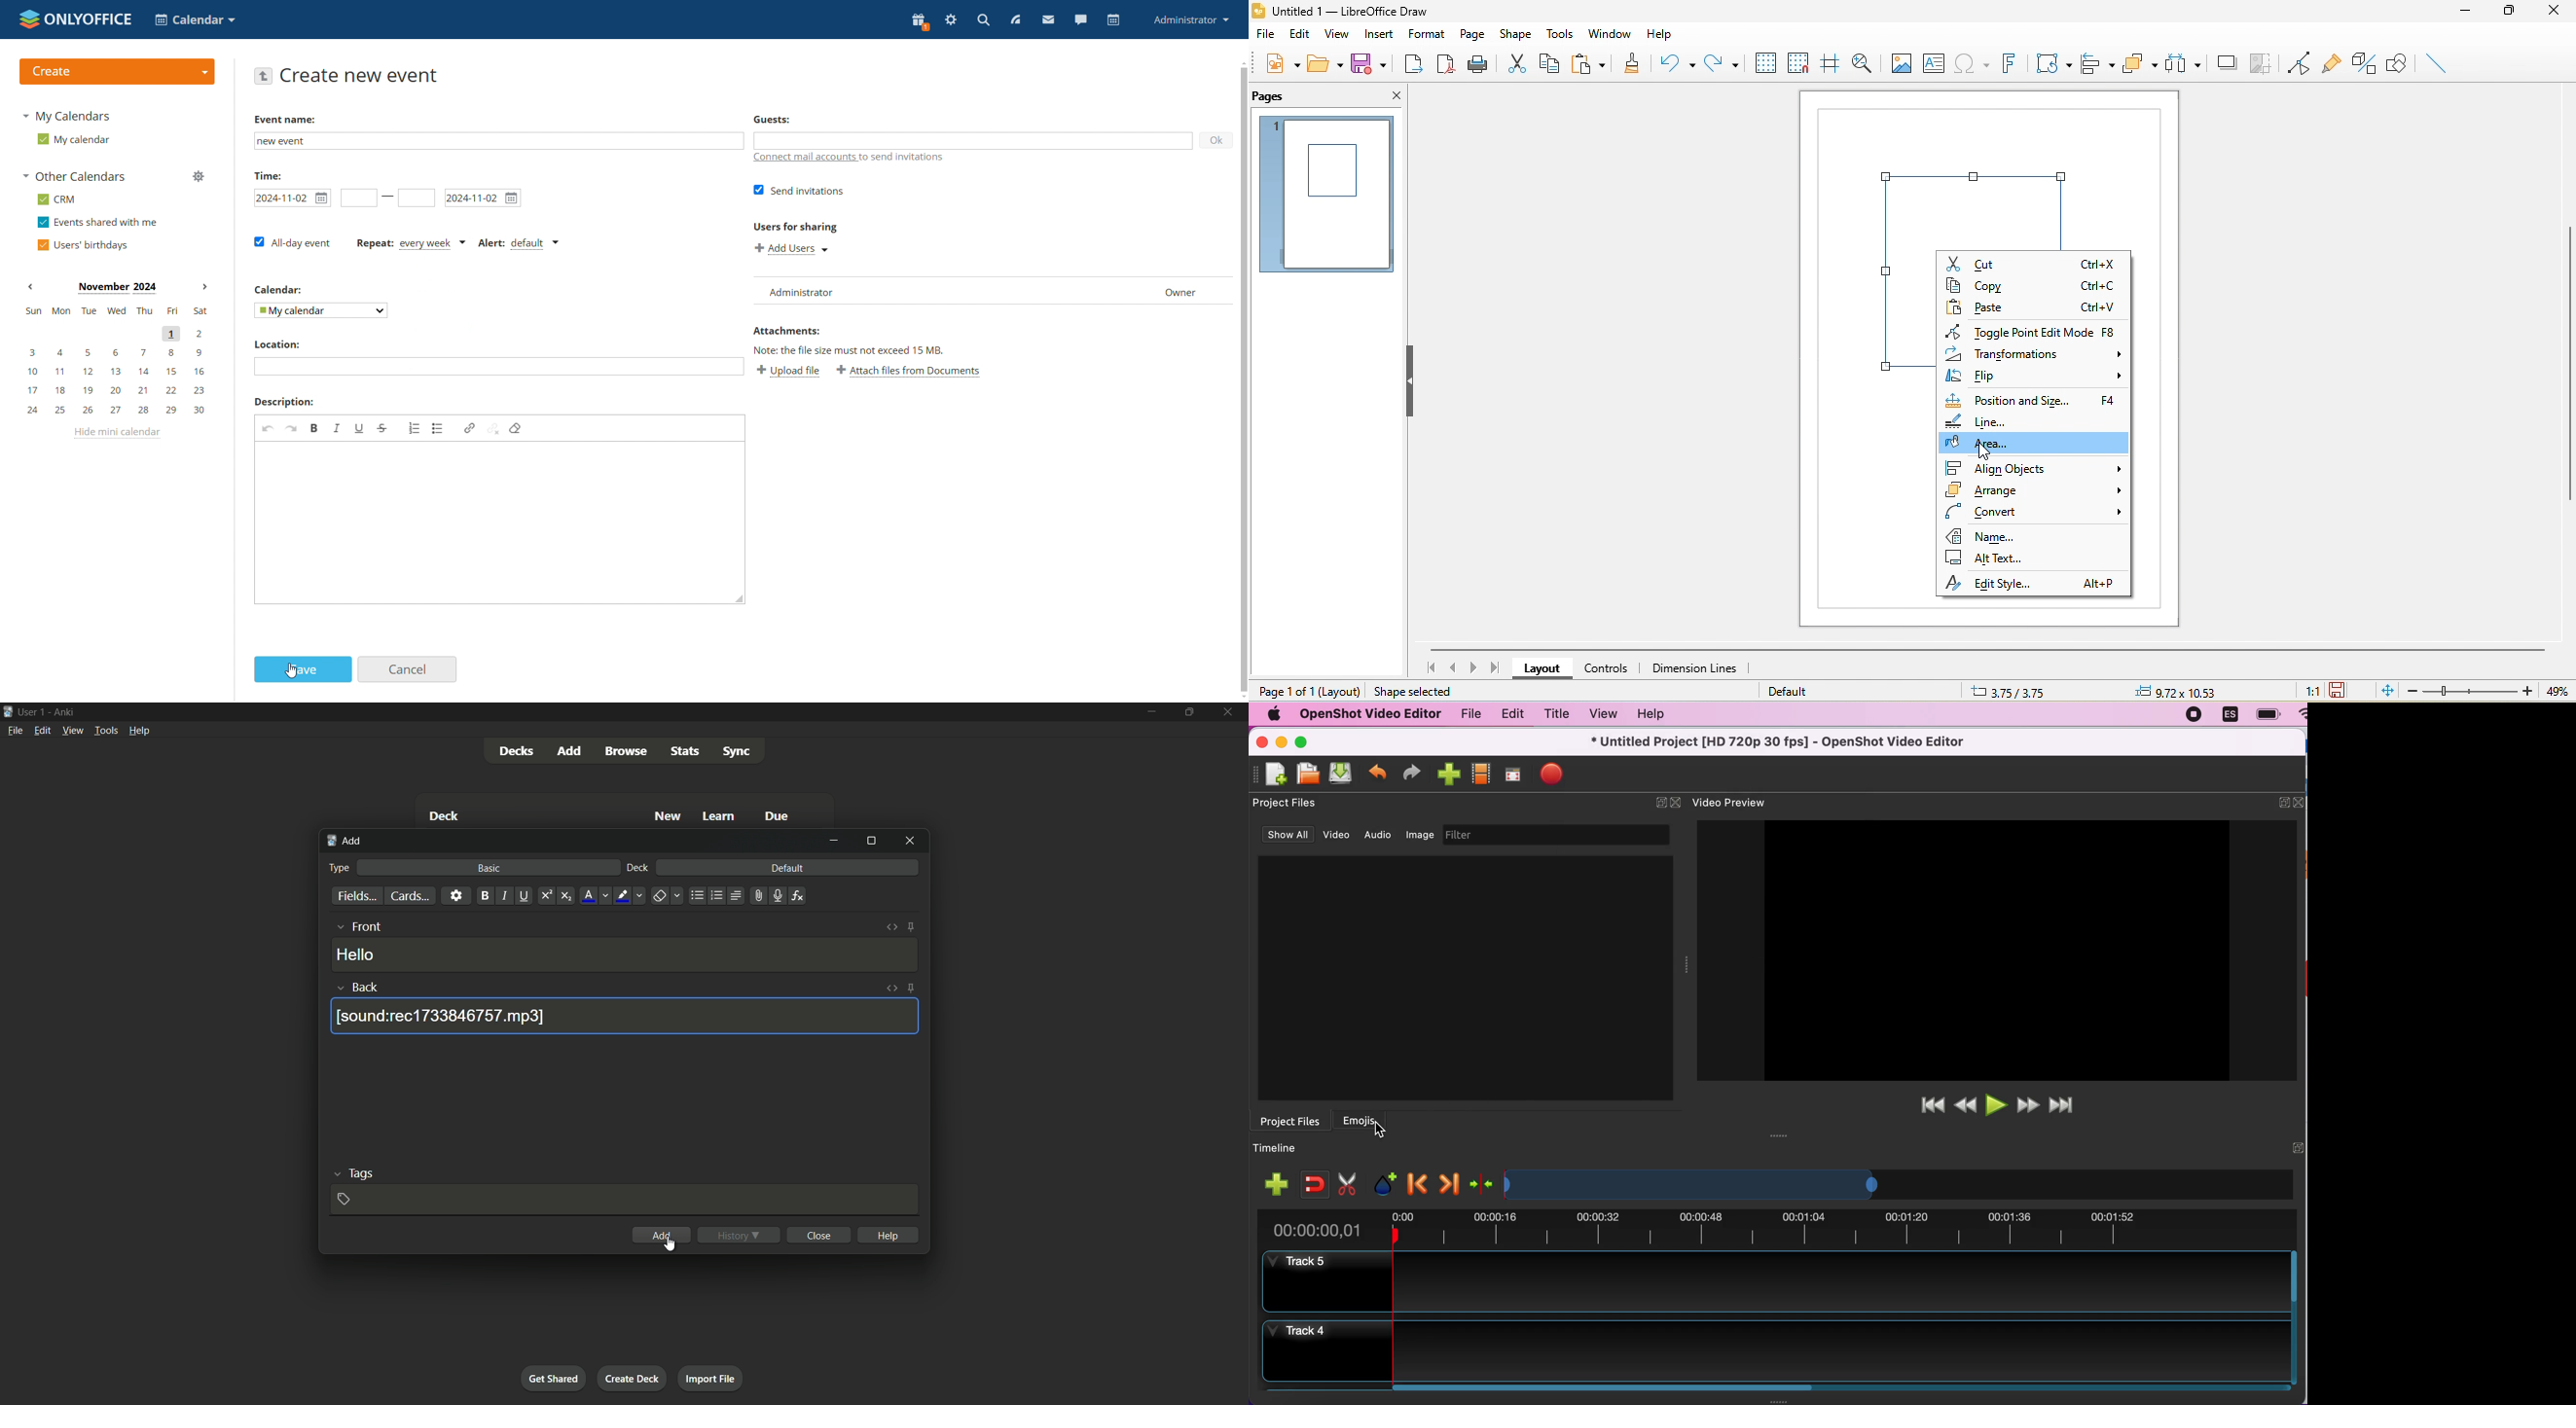 This screenshot has width=2576, height=1428. What do you see at coordinates (738, 752) in the screenshot?
I see `sync` at bounding box center [738, 752].